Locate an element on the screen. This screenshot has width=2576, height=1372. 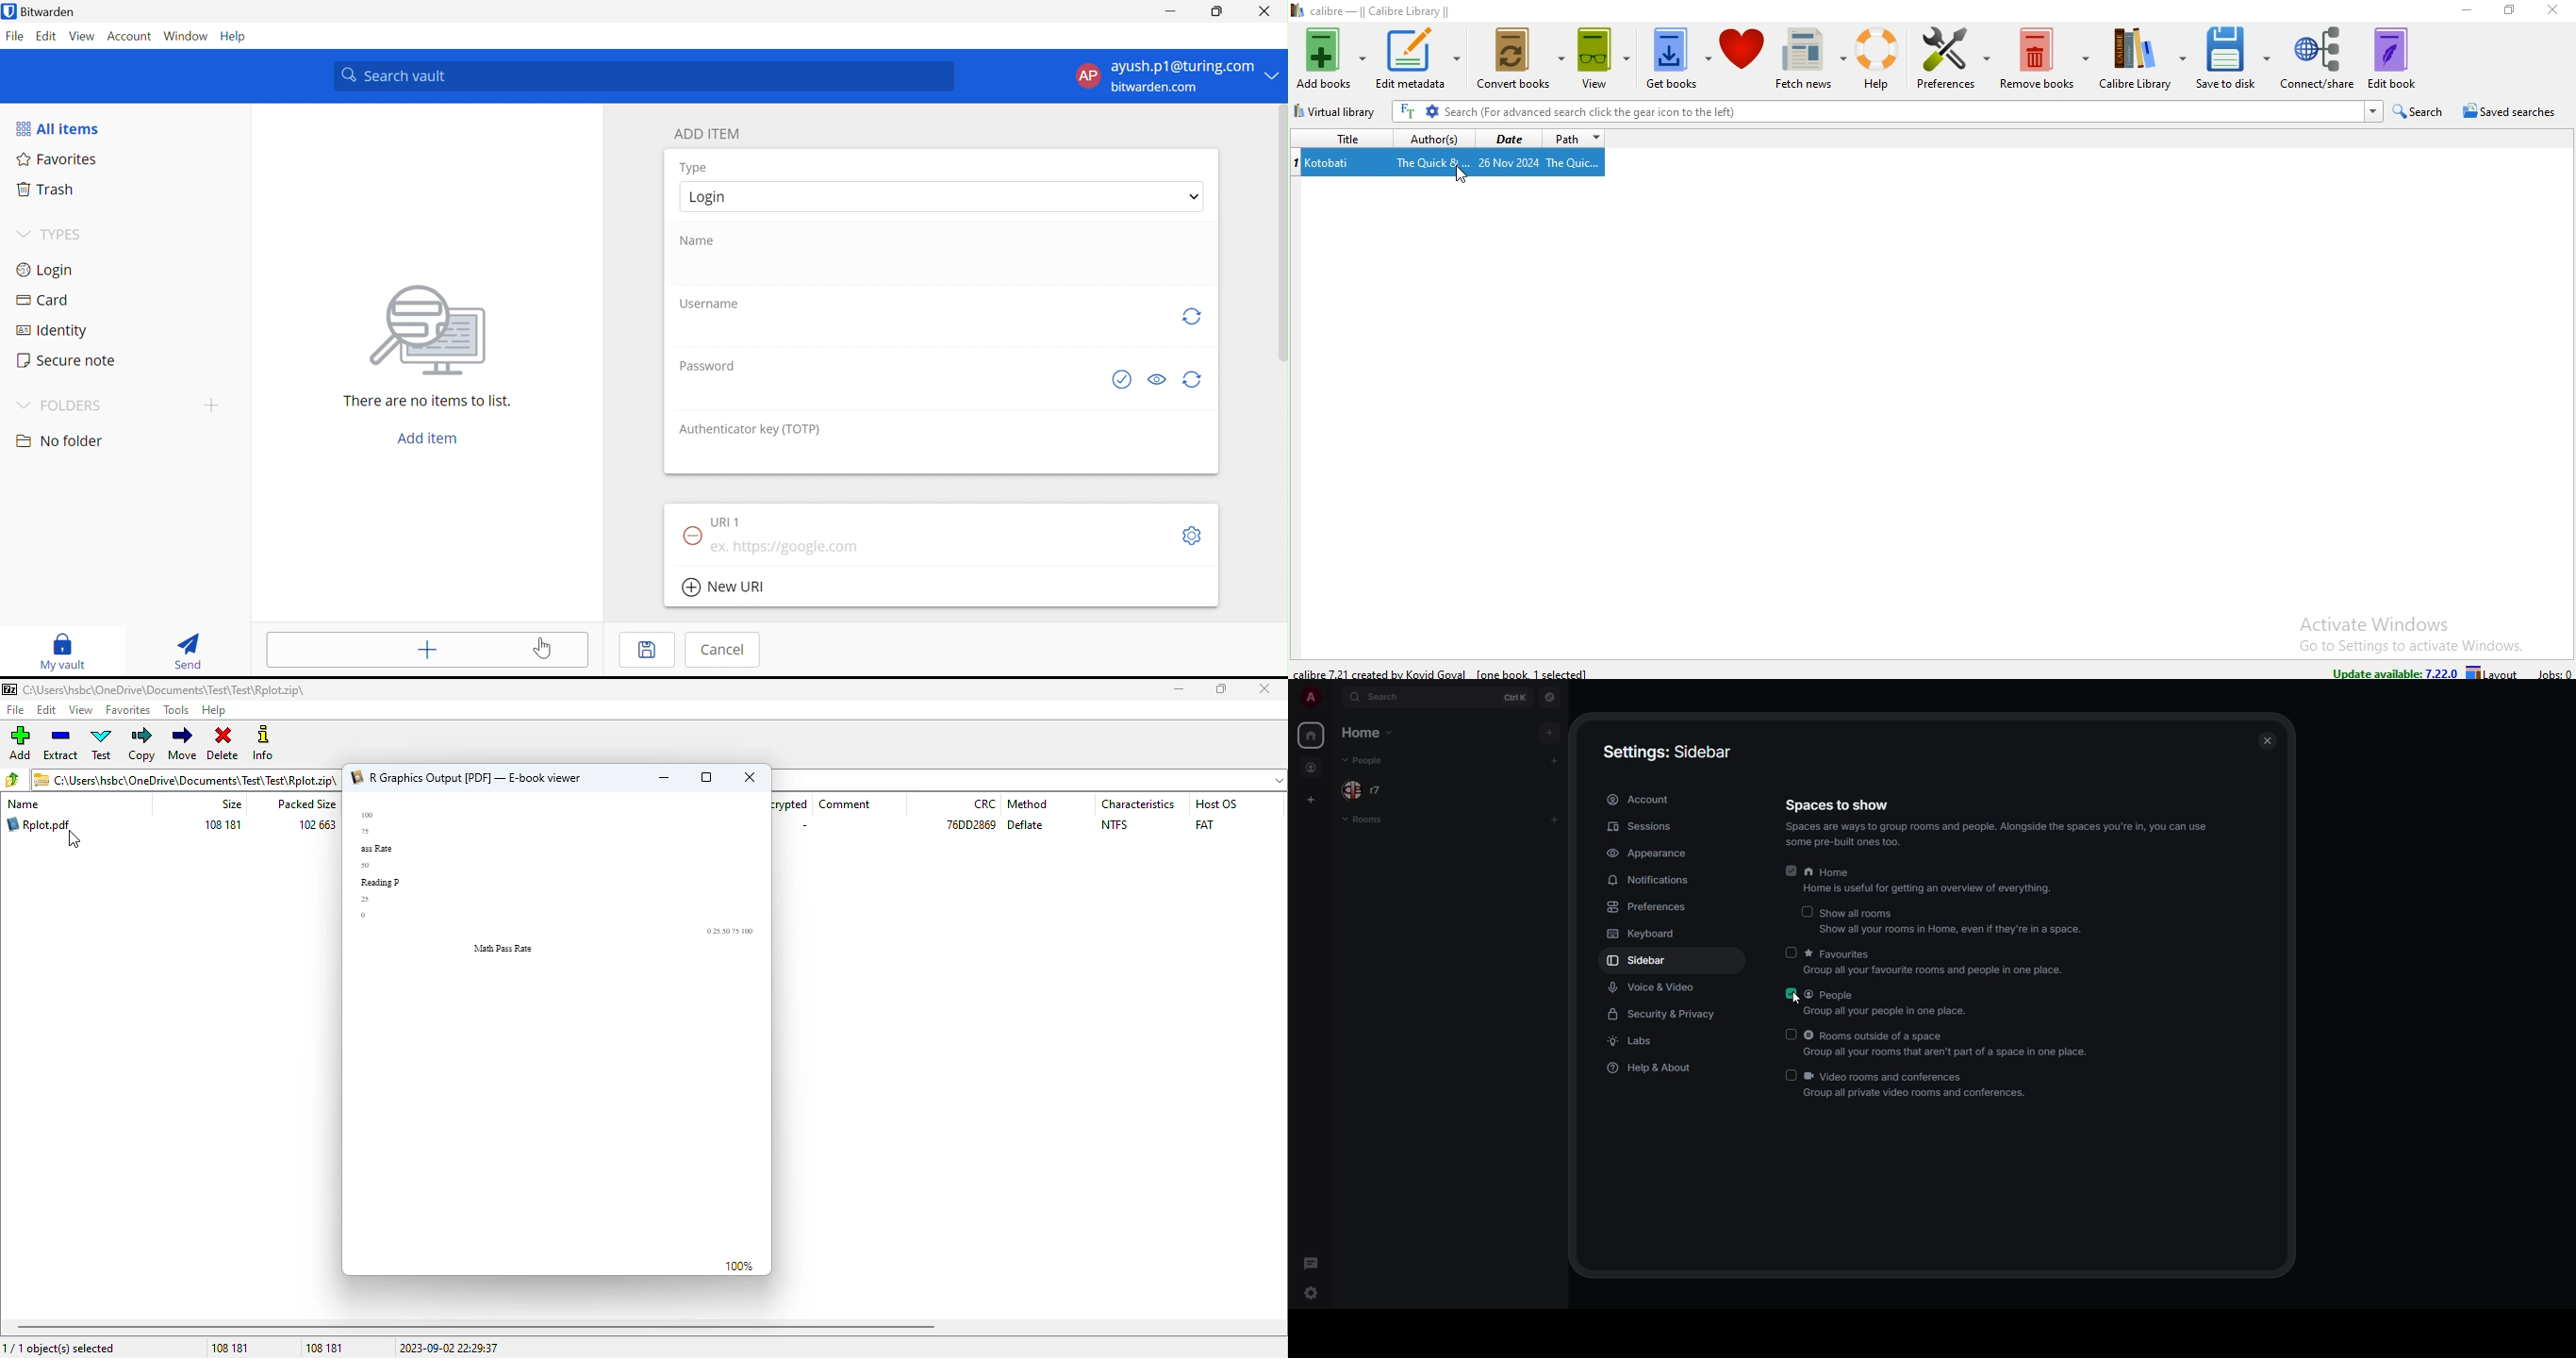
Card is located at coordinates (45, 301).